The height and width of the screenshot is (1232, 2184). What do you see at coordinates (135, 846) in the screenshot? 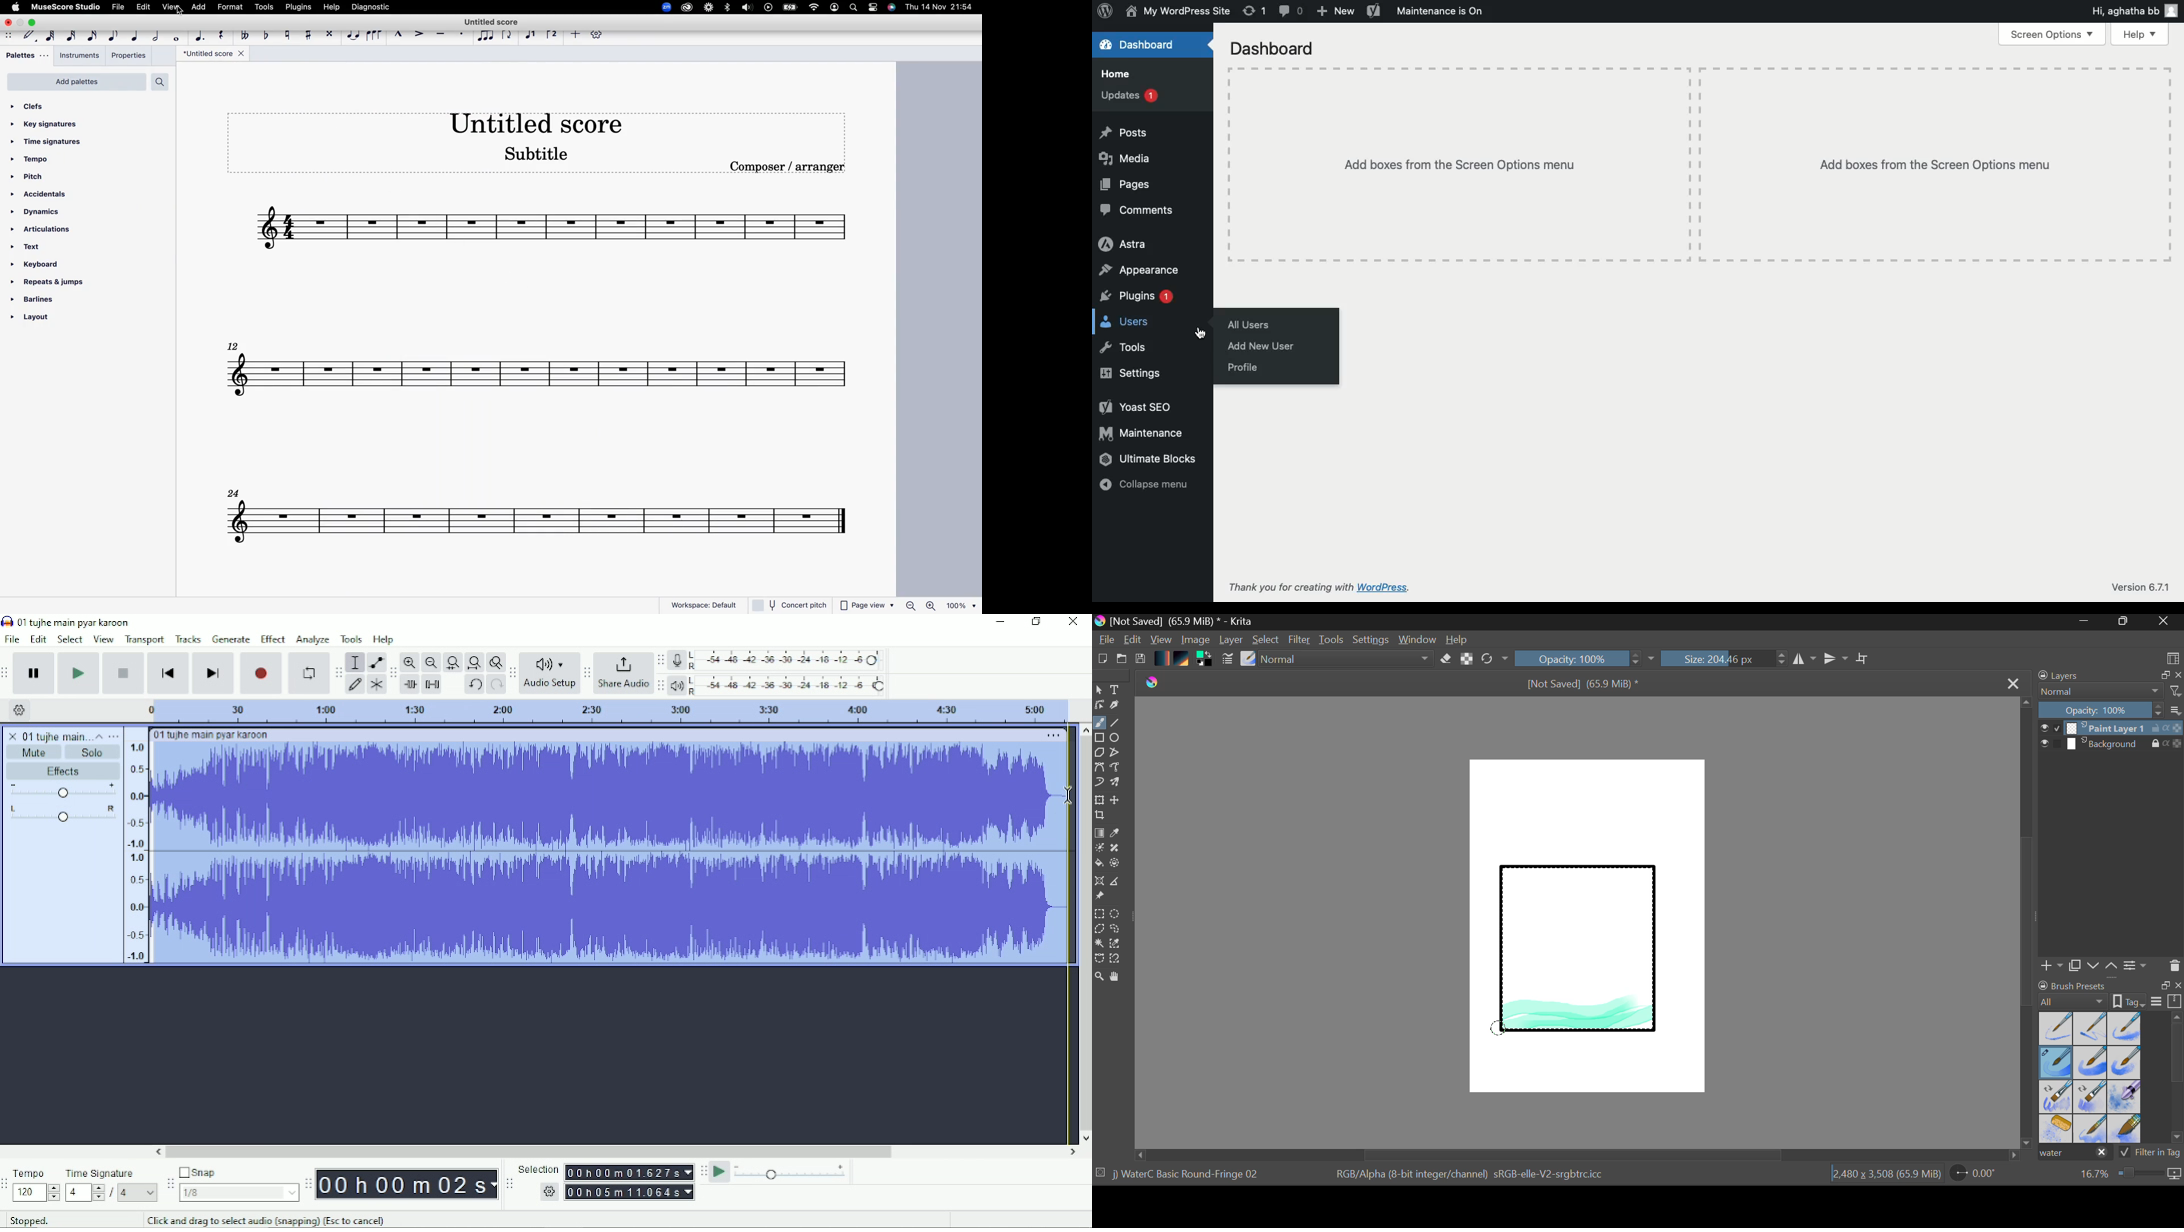
I see `Sound` at bounding box center [135, 846].